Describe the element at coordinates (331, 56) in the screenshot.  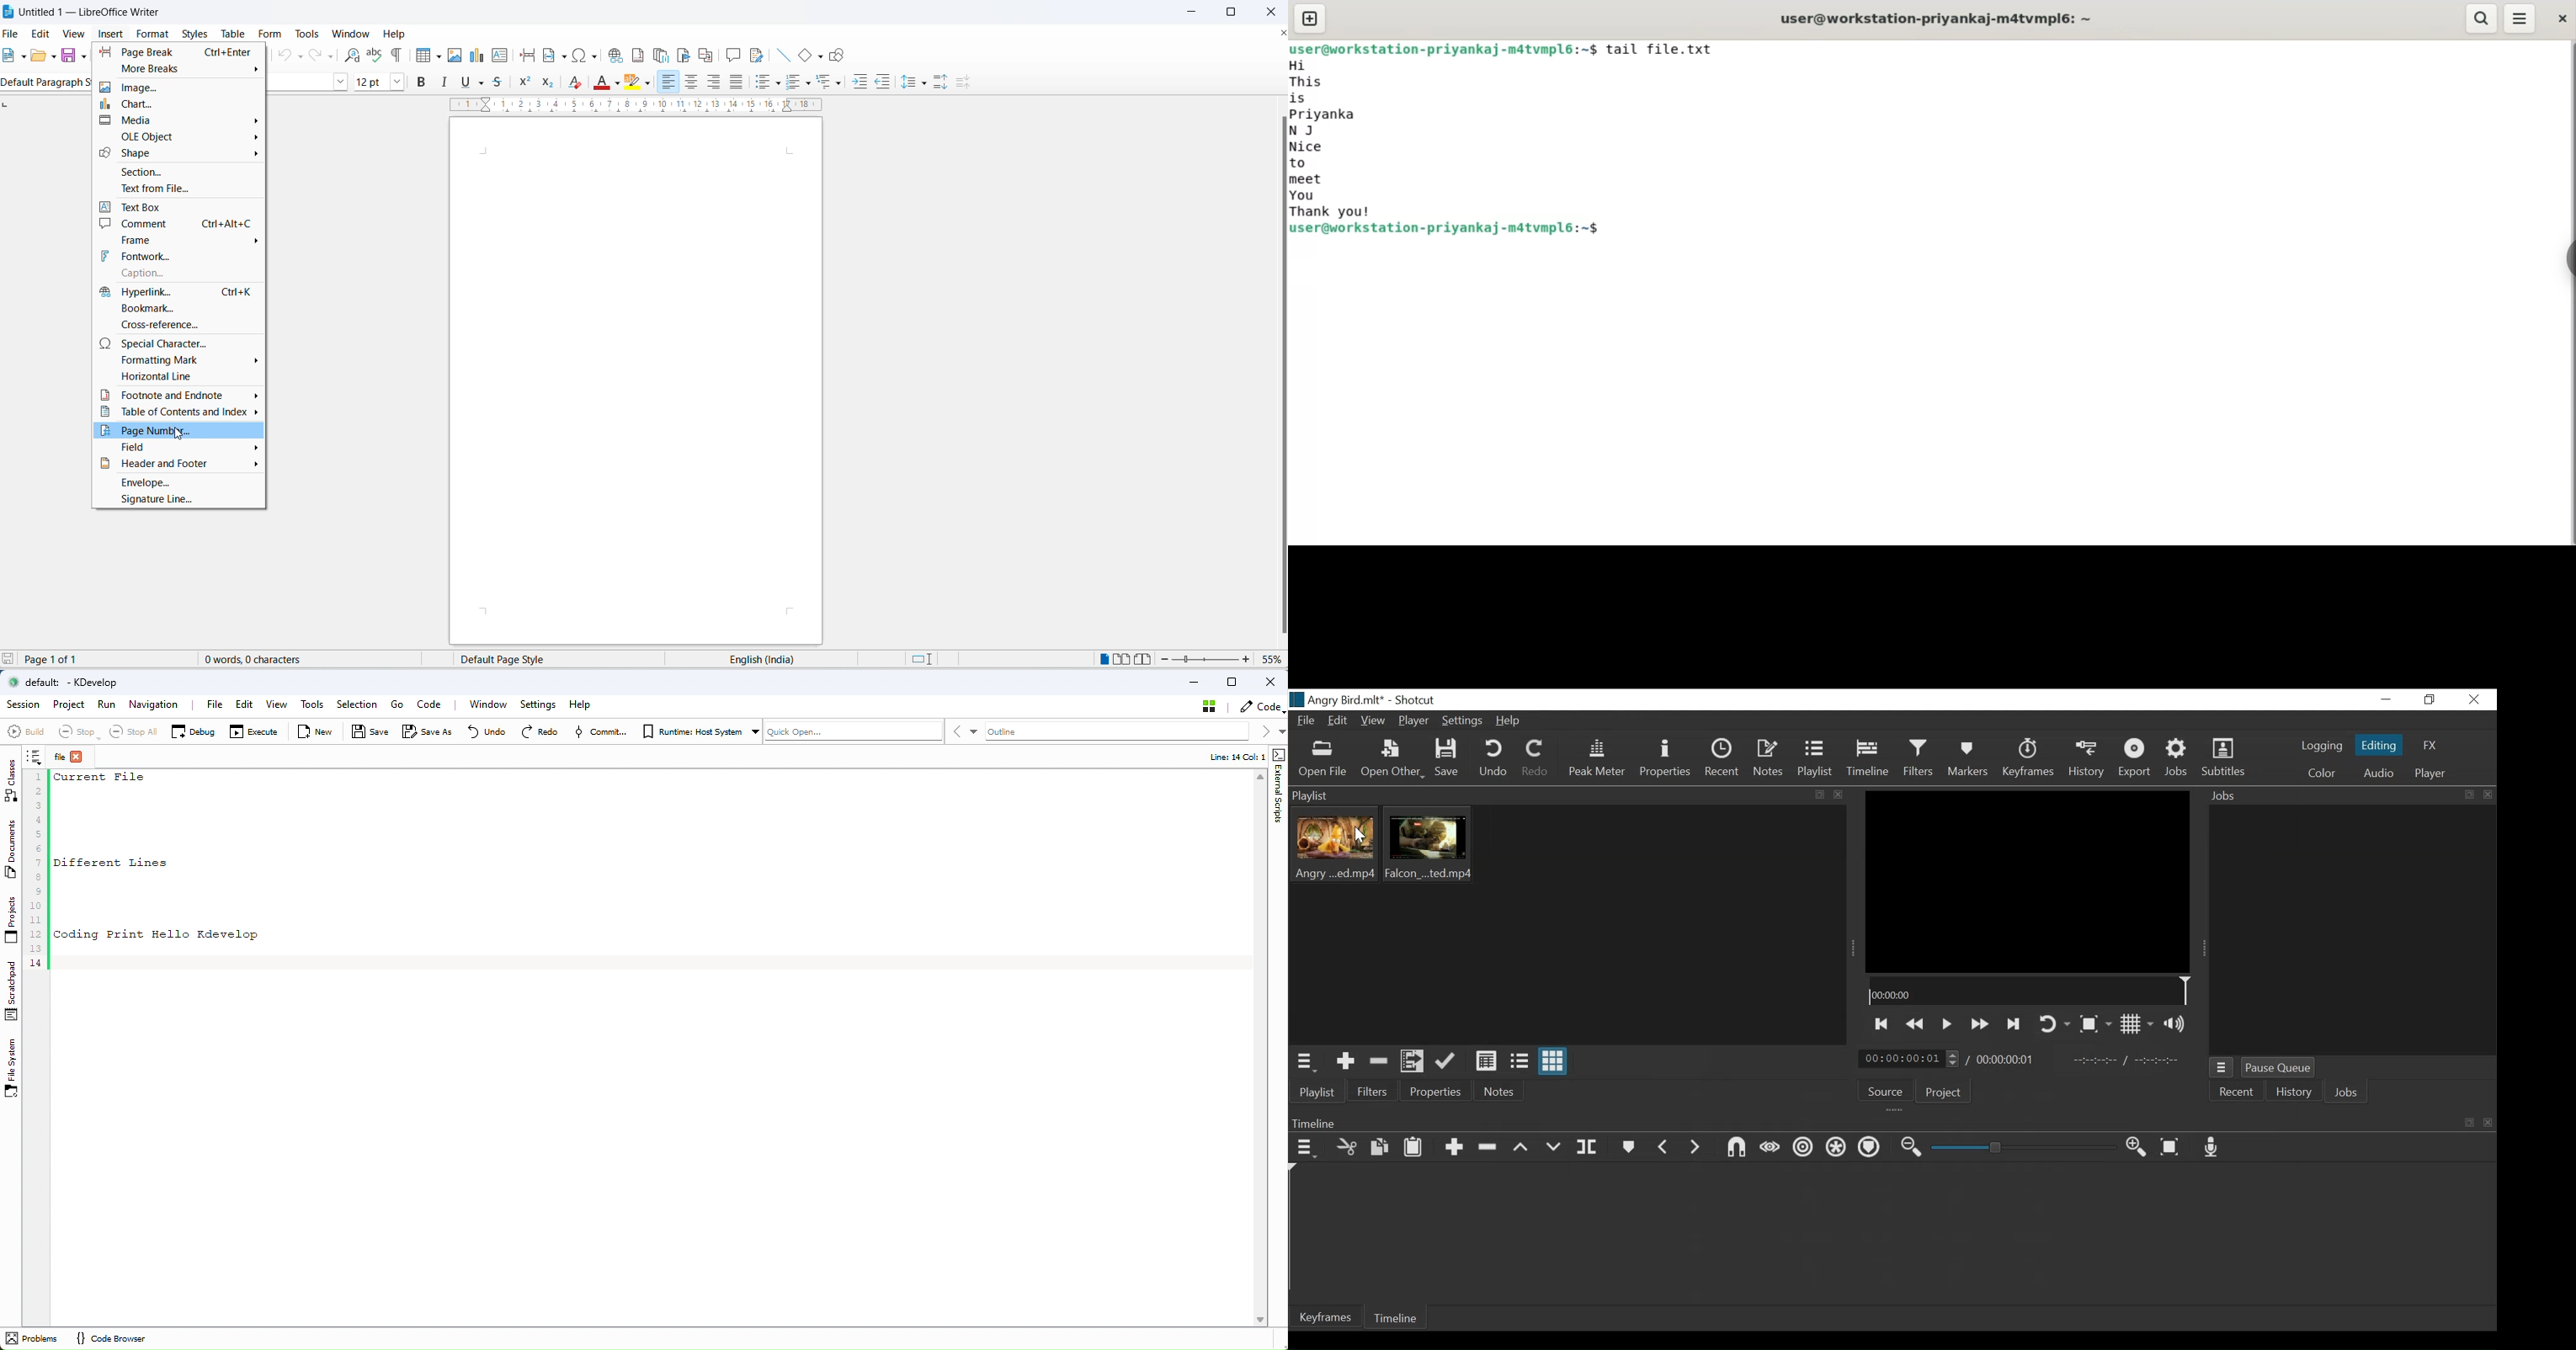
I see `redo options` at that location.